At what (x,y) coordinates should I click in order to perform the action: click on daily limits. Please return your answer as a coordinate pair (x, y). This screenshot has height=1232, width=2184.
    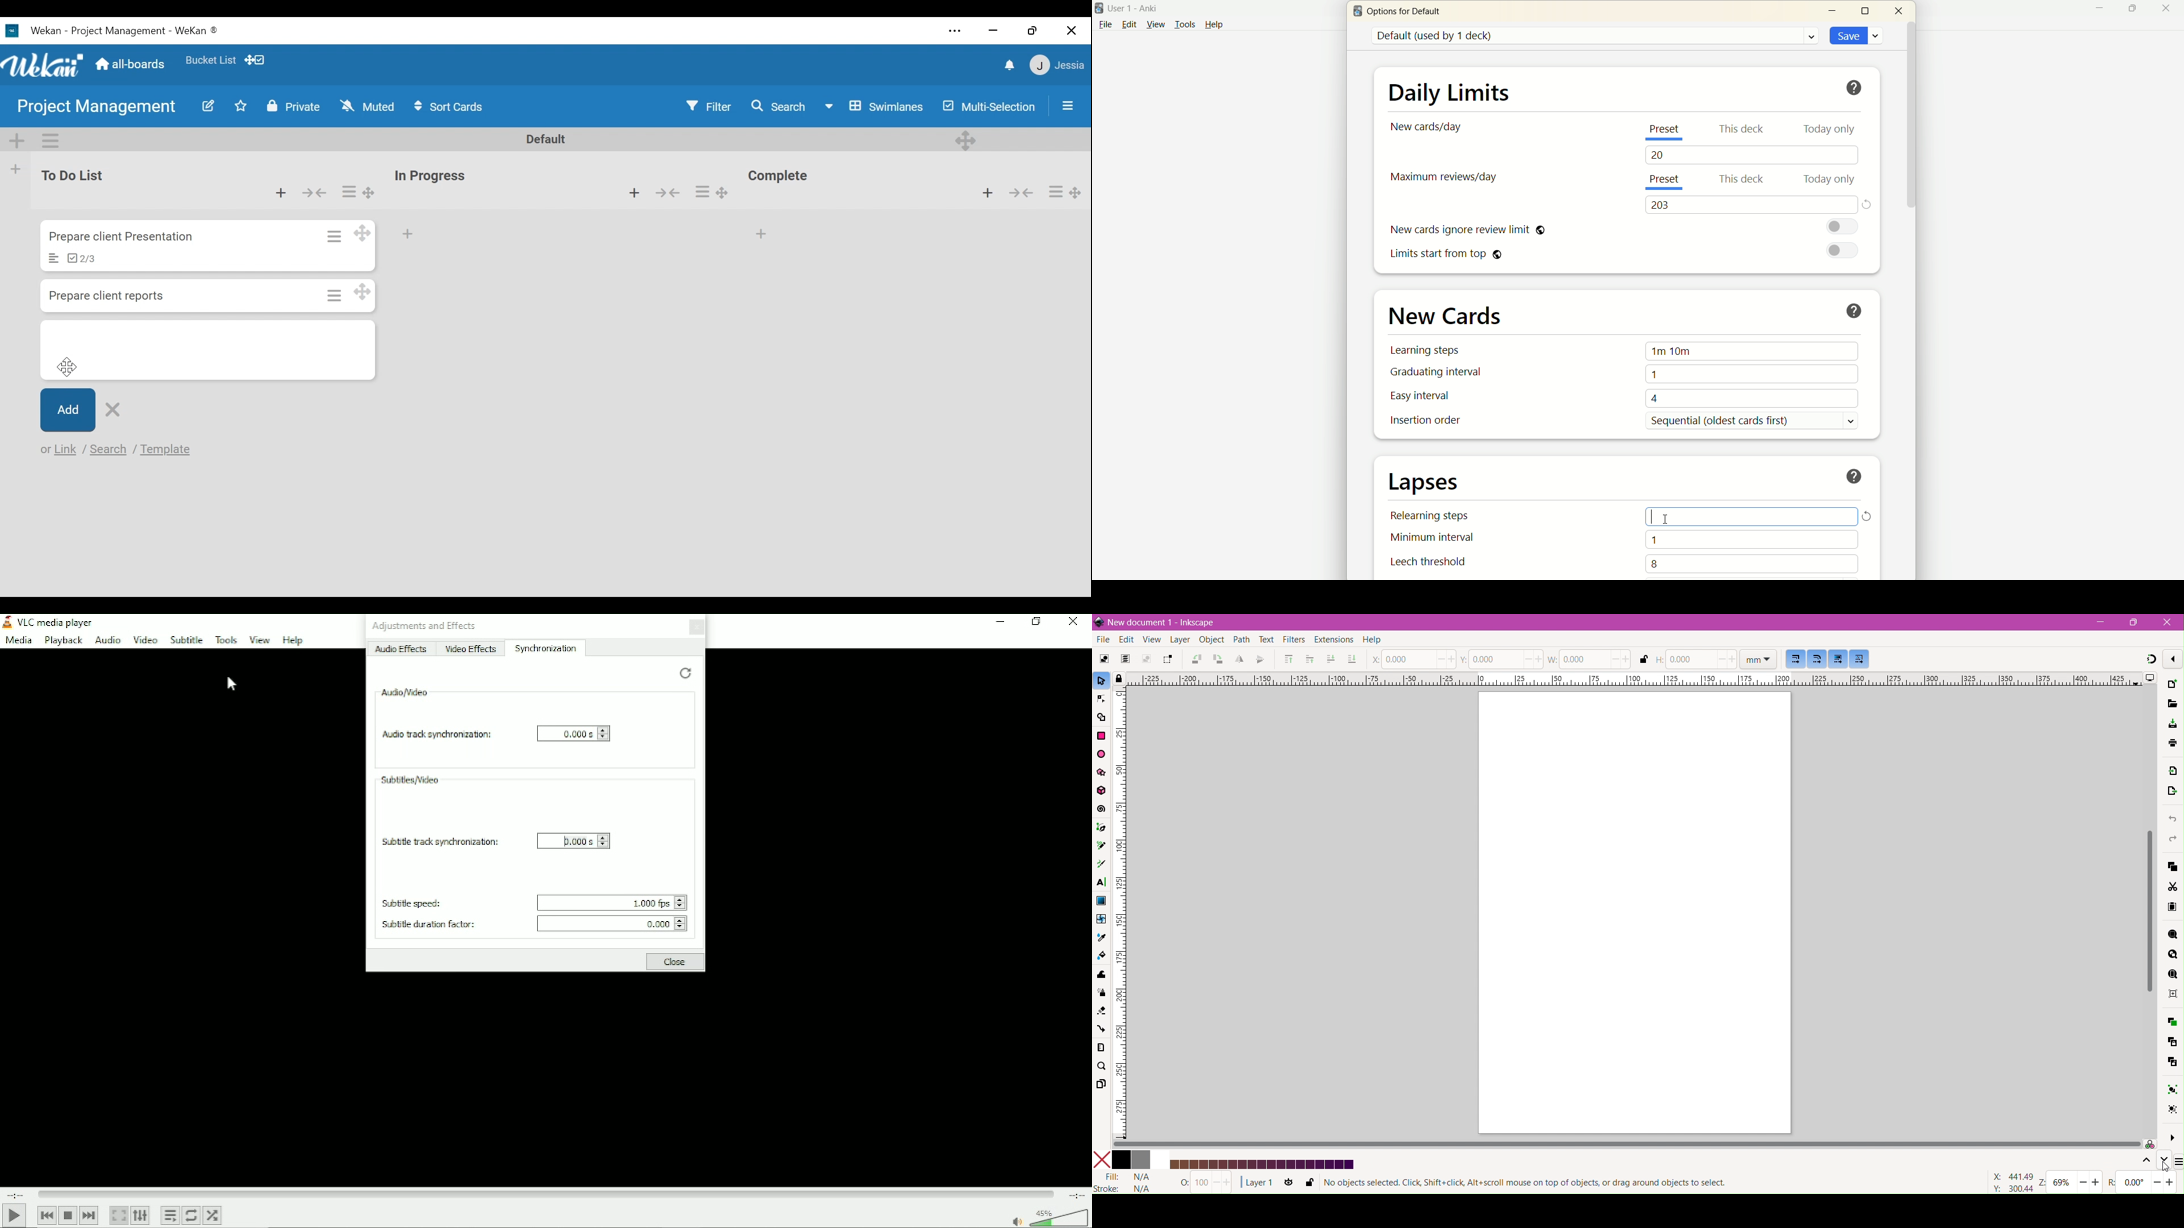
    Looking at the image, I should click on (1447, 91).